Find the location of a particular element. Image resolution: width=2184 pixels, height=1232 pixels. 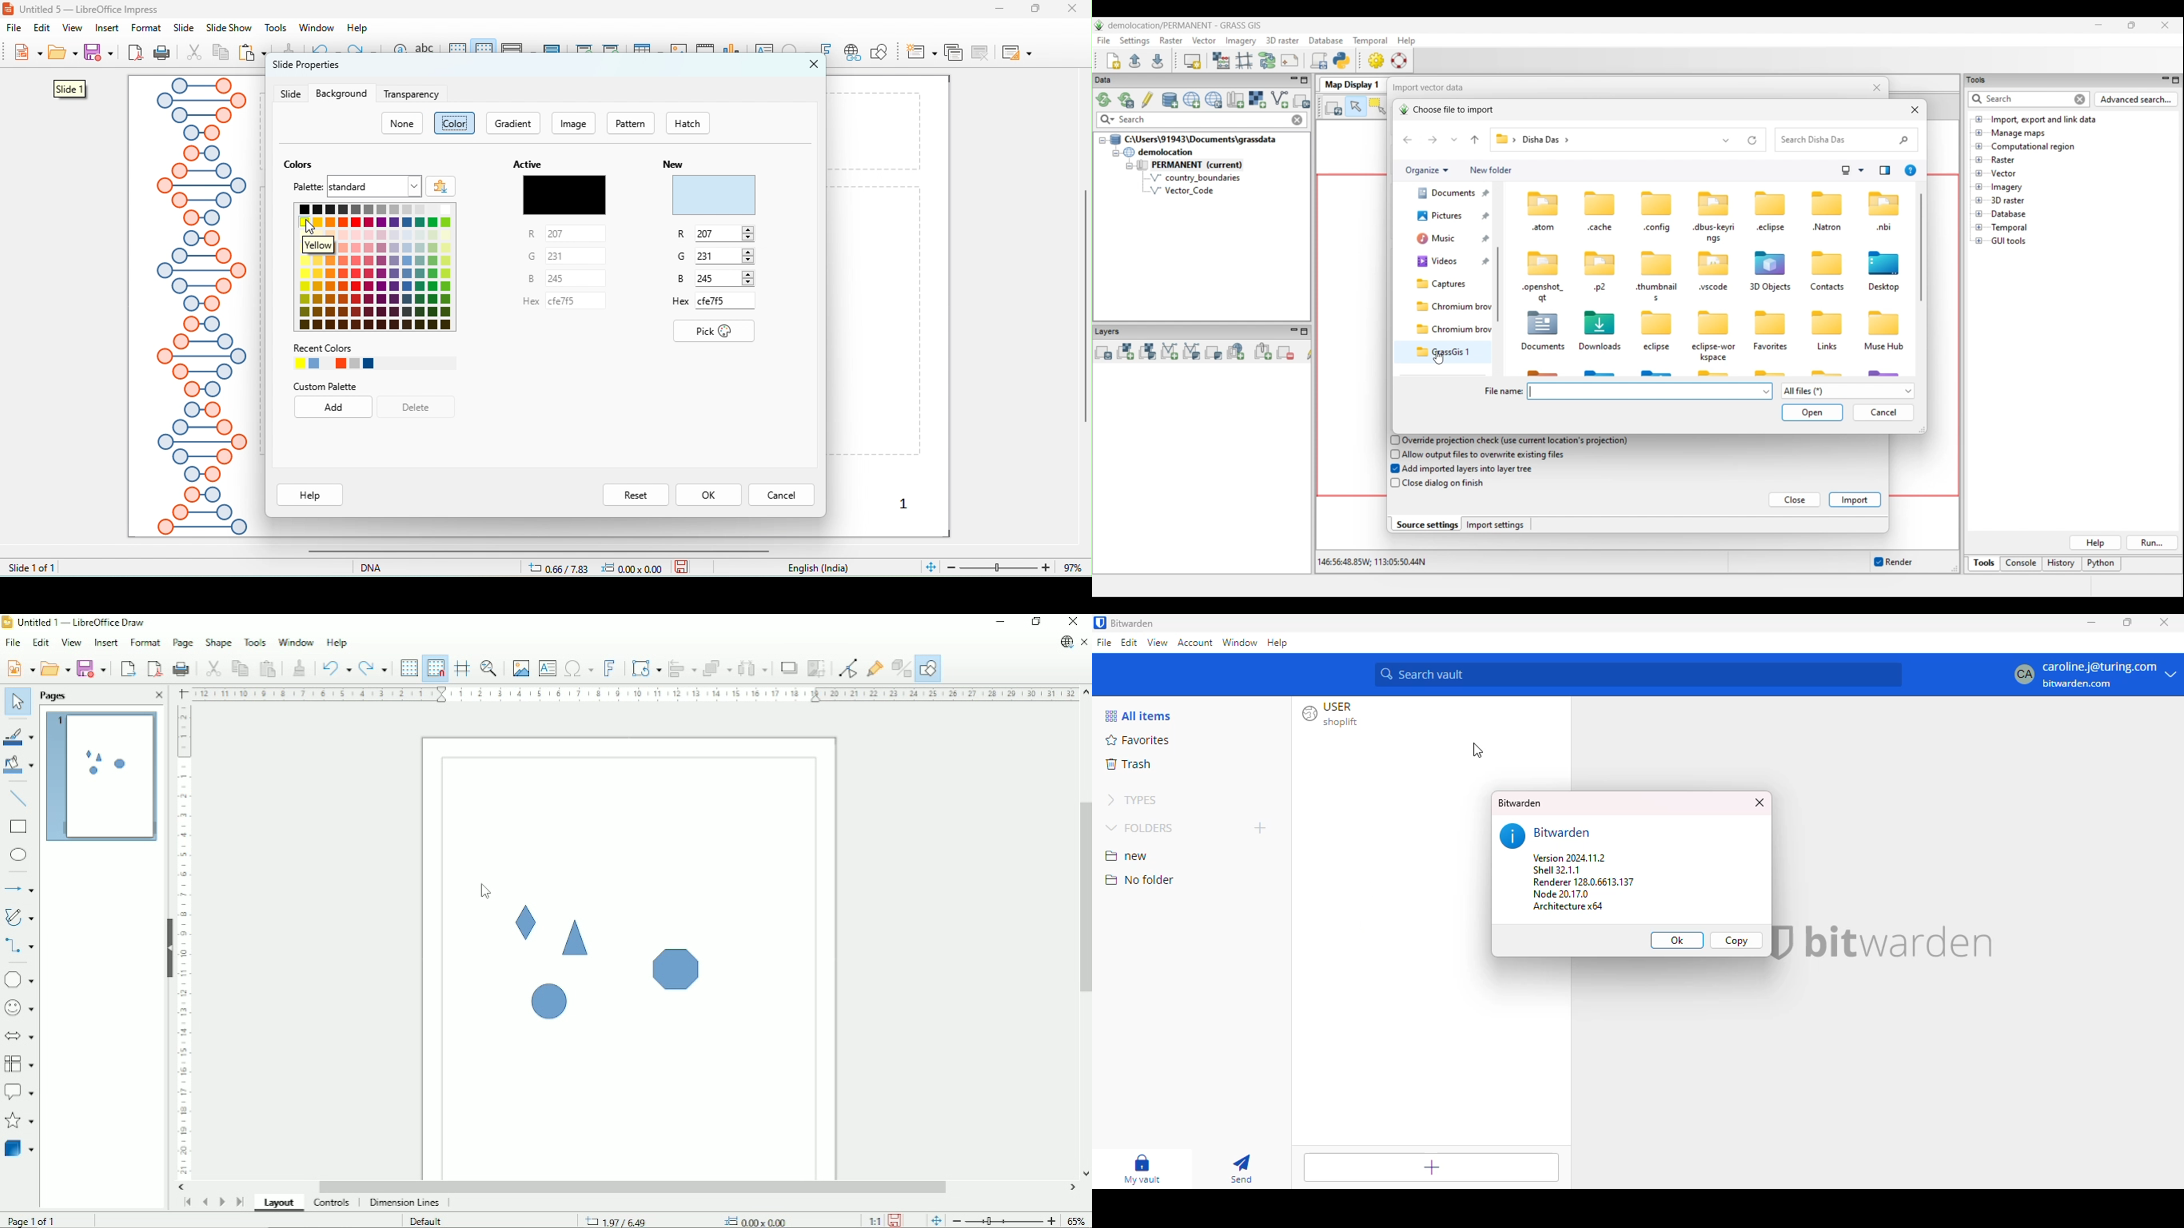

Hex is located at coordinates (712, 302).